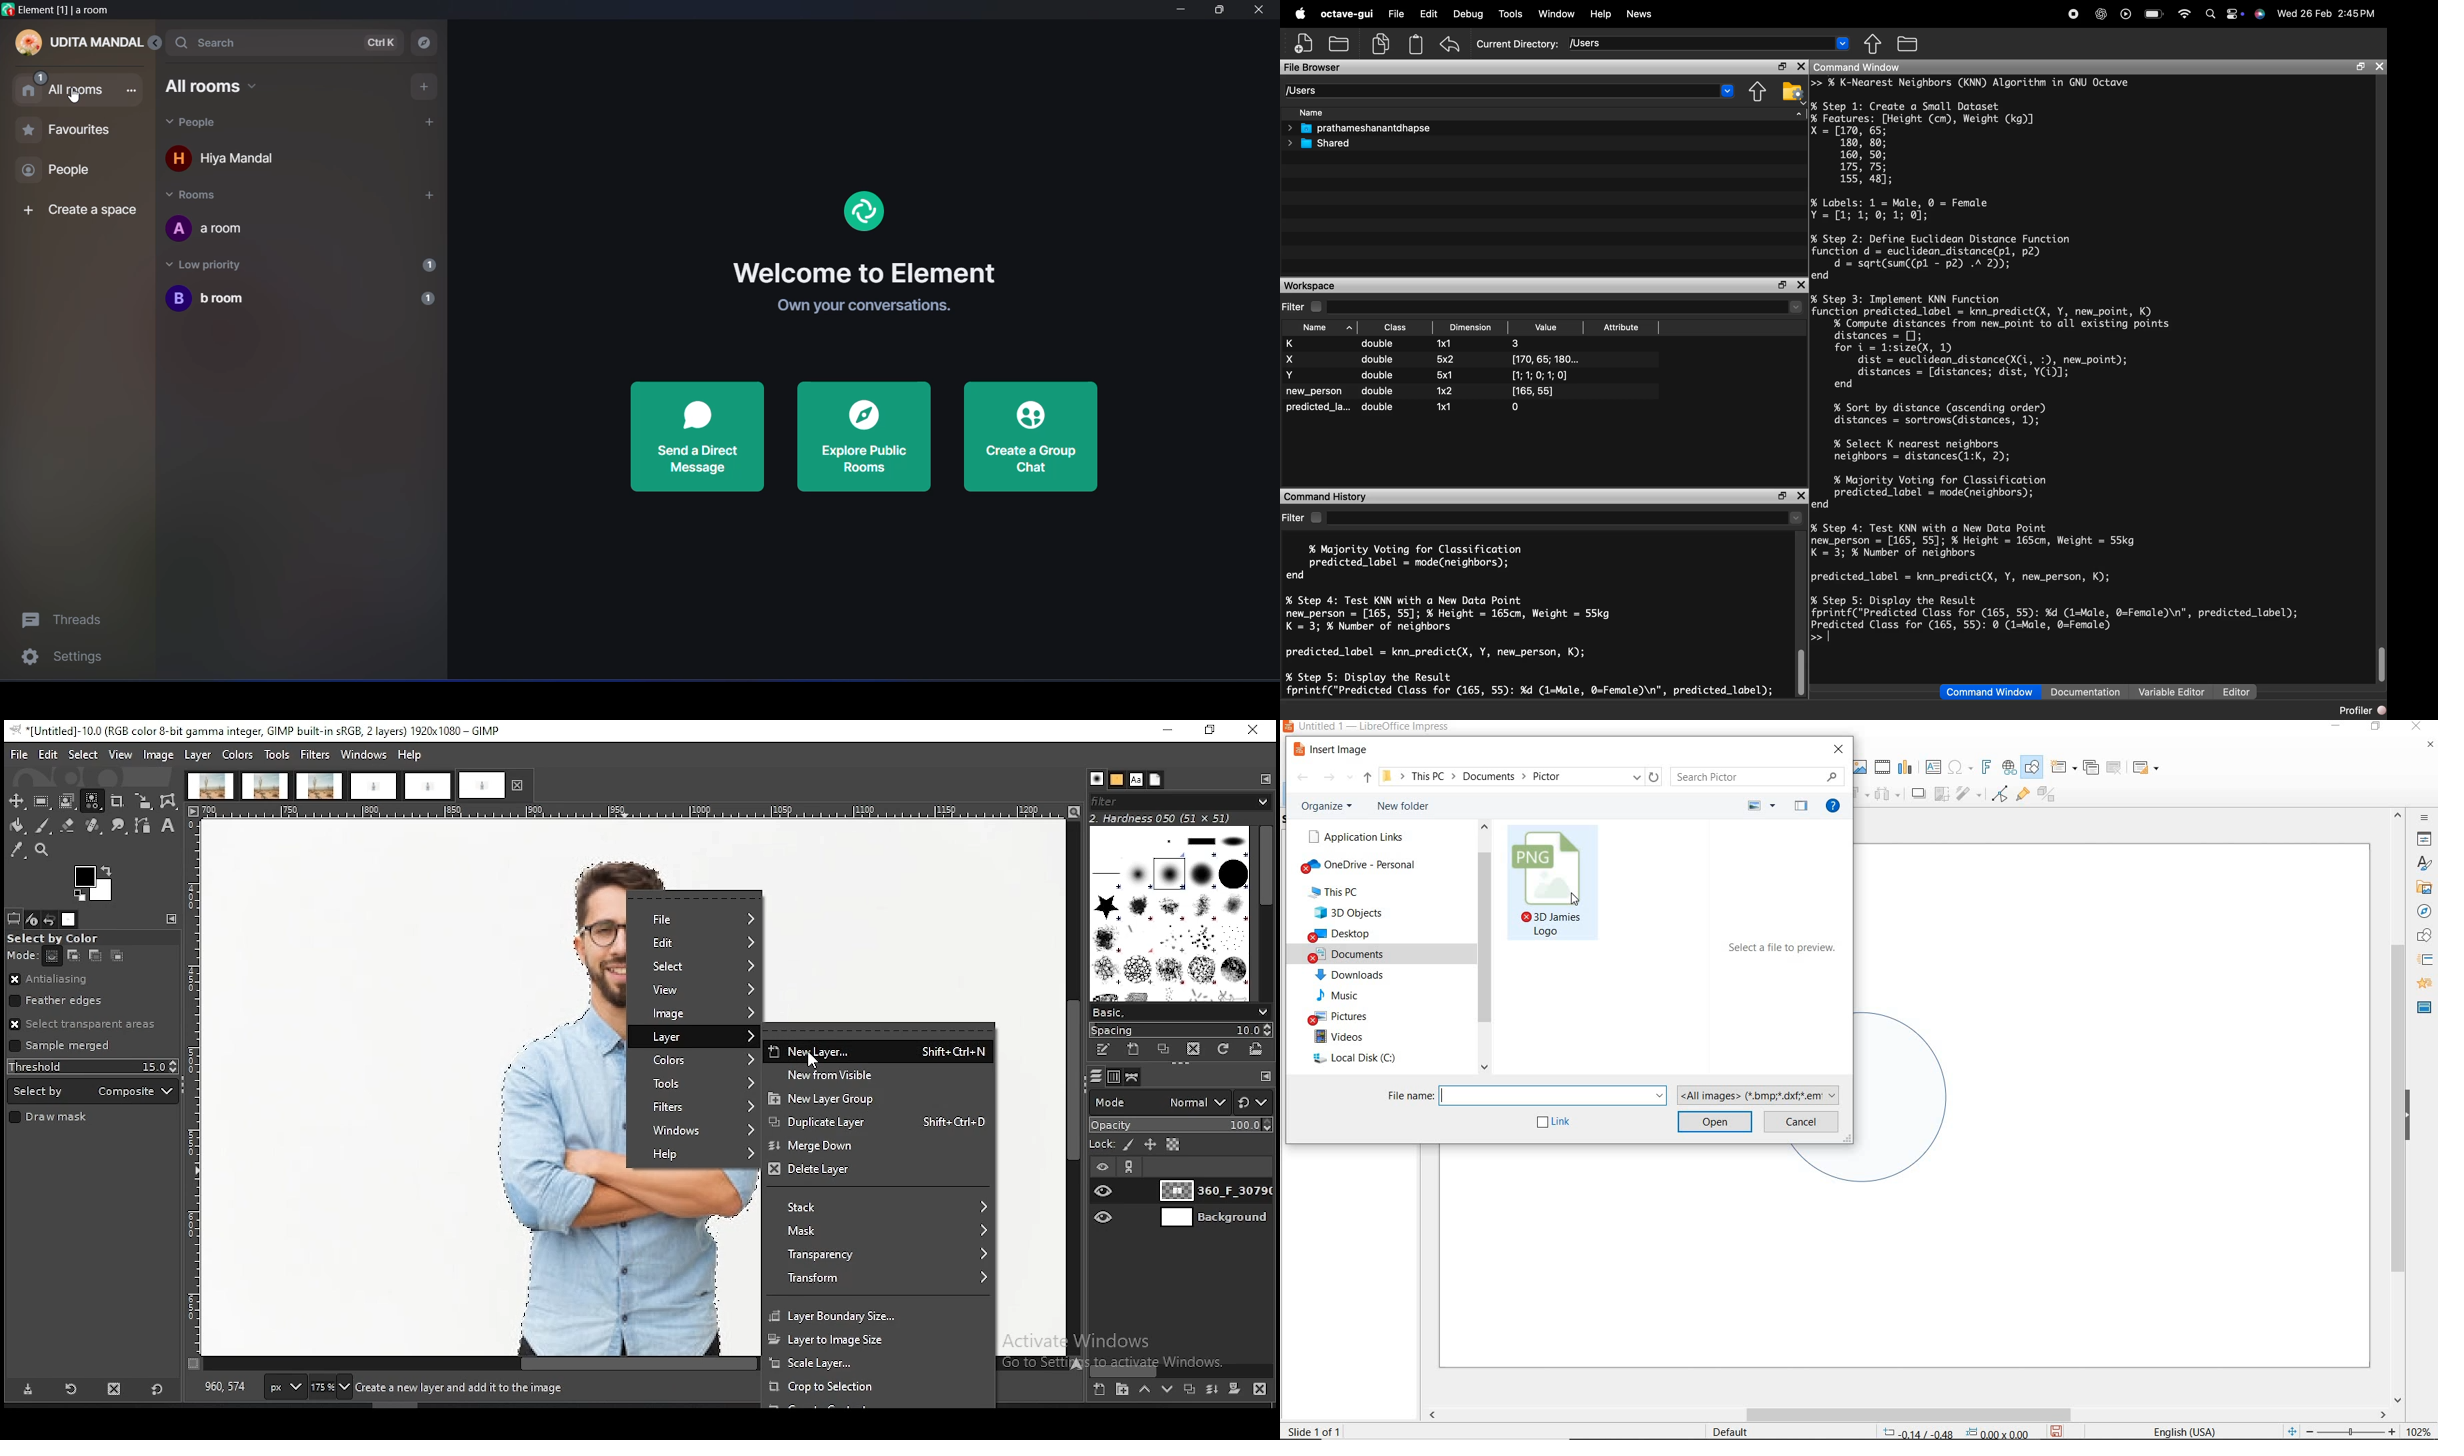 Image resolution: width=2464 pixels, height=1456 pixels. Describe the element at coordinates (207, 195) in the screenshot. I see `Rooms` at that location.